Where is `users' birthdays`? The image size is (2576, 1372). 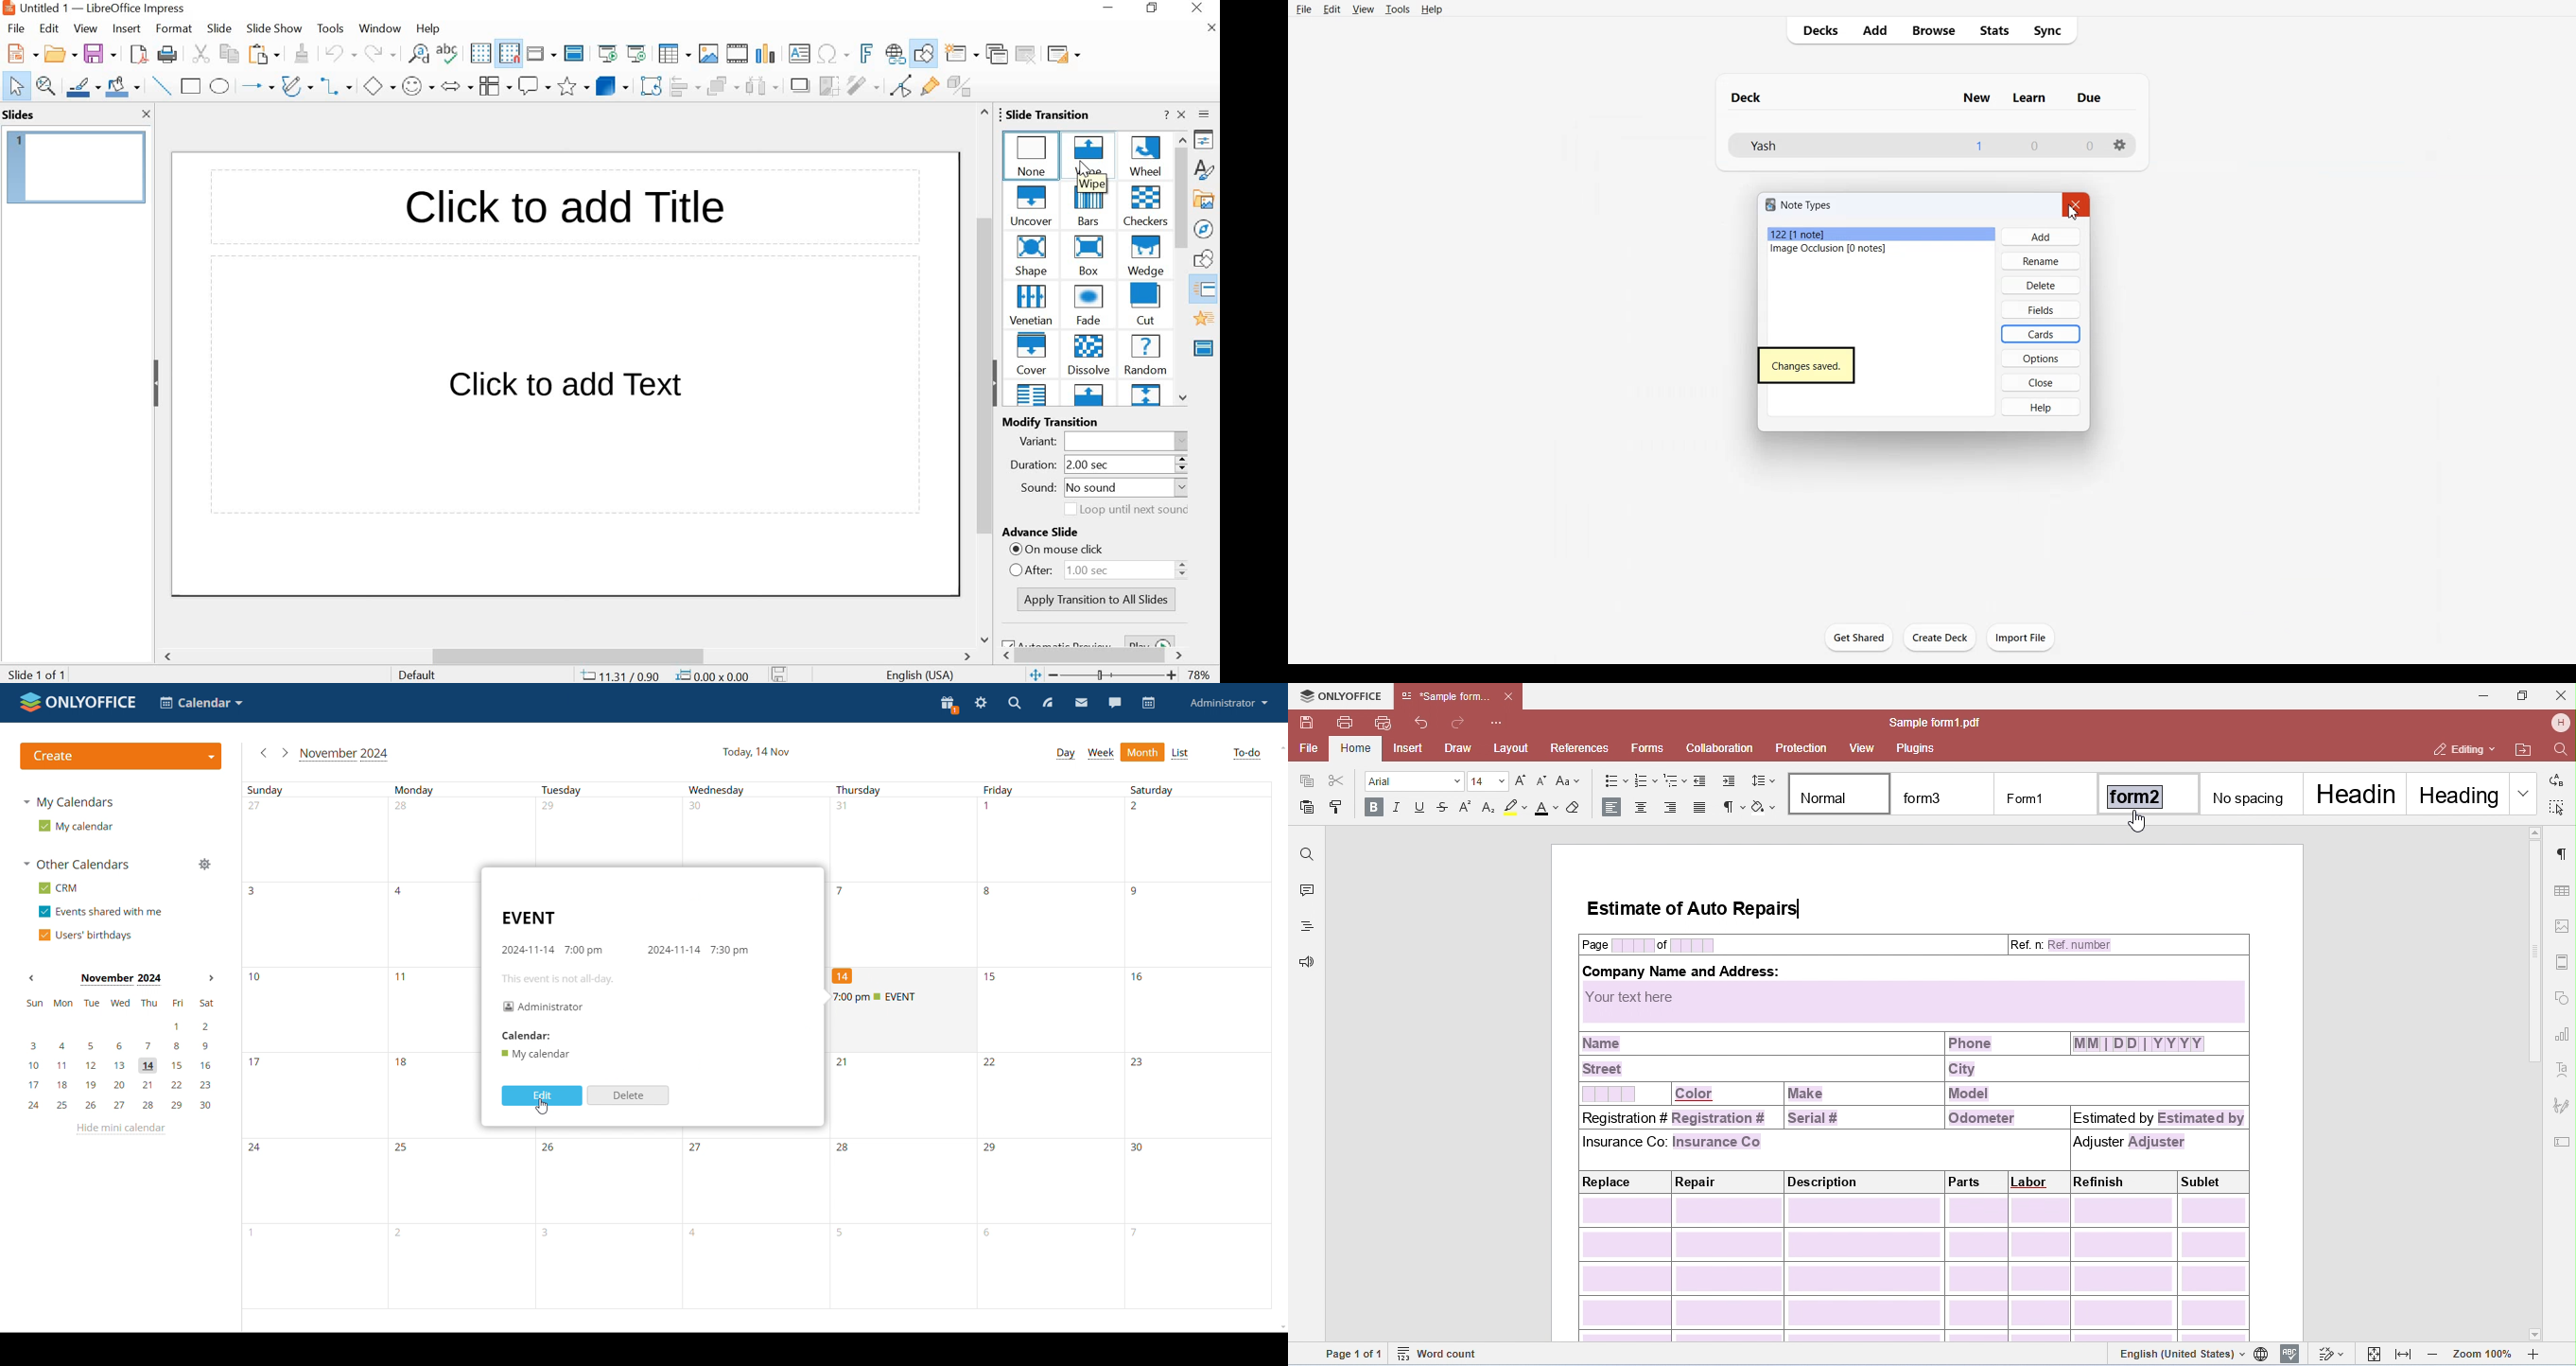
users' birthdays is located at coordinates (83, 935).